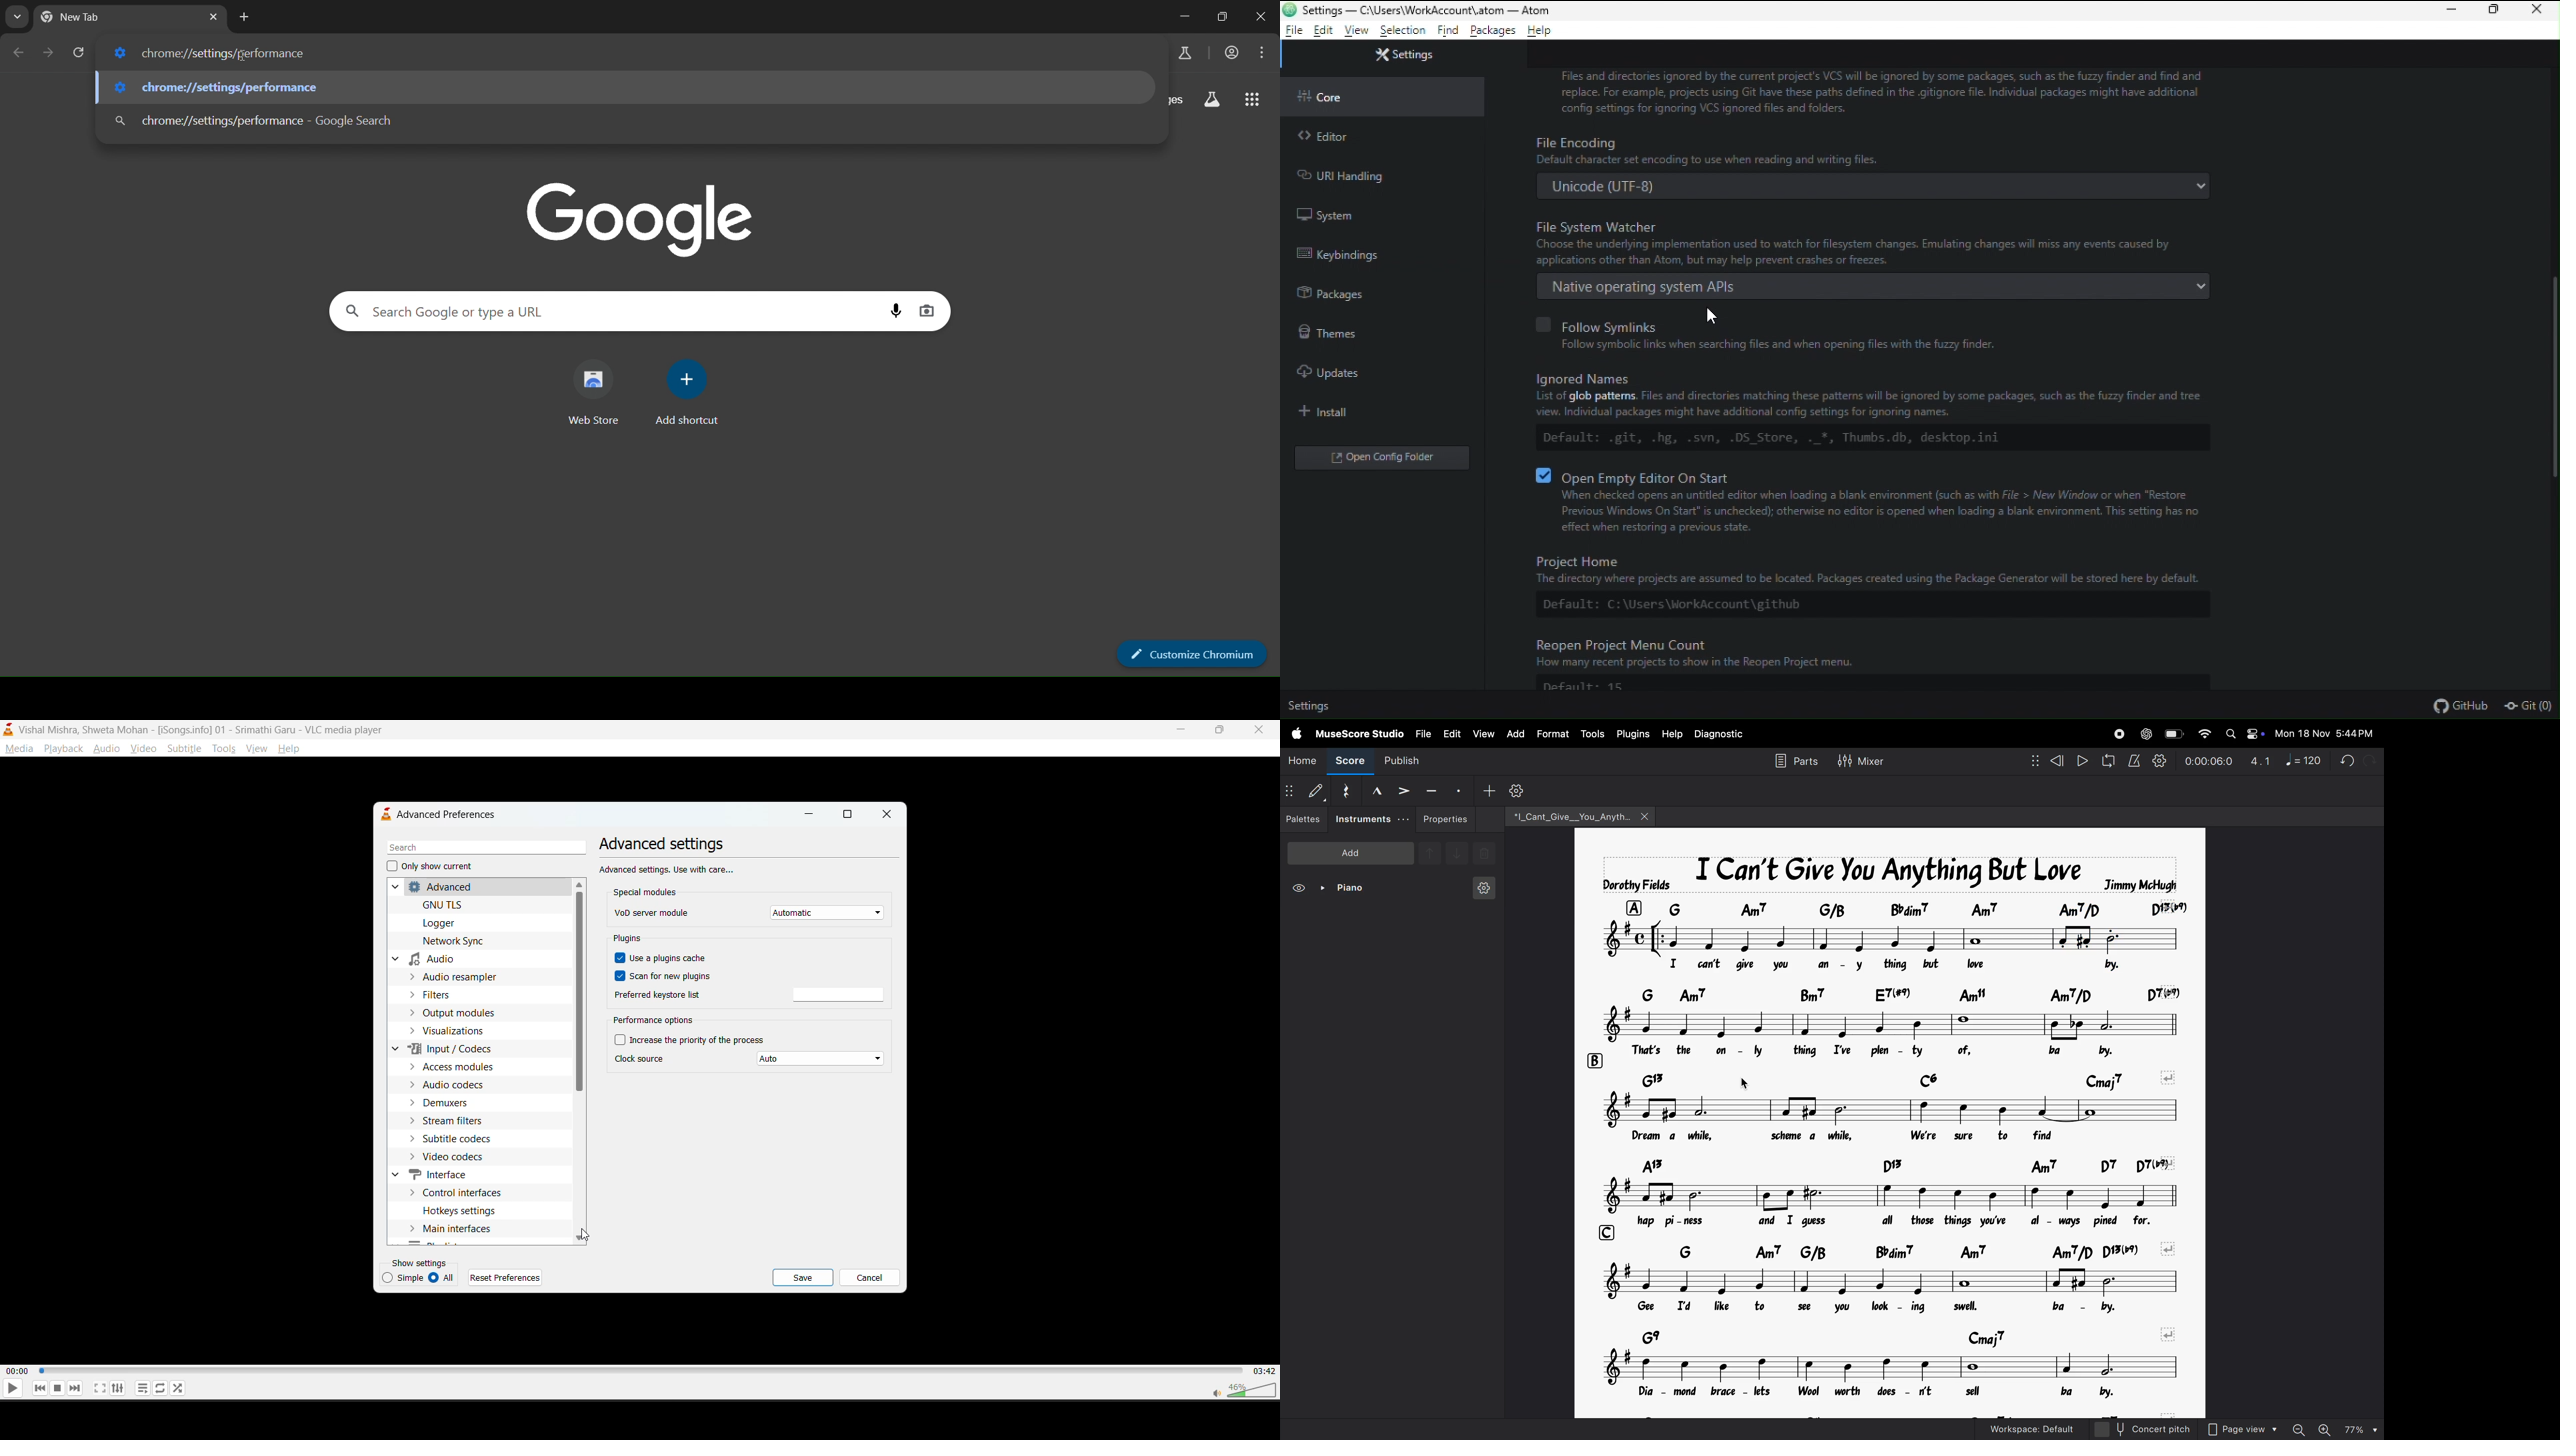  I want to click on record, so click(2118, 734).